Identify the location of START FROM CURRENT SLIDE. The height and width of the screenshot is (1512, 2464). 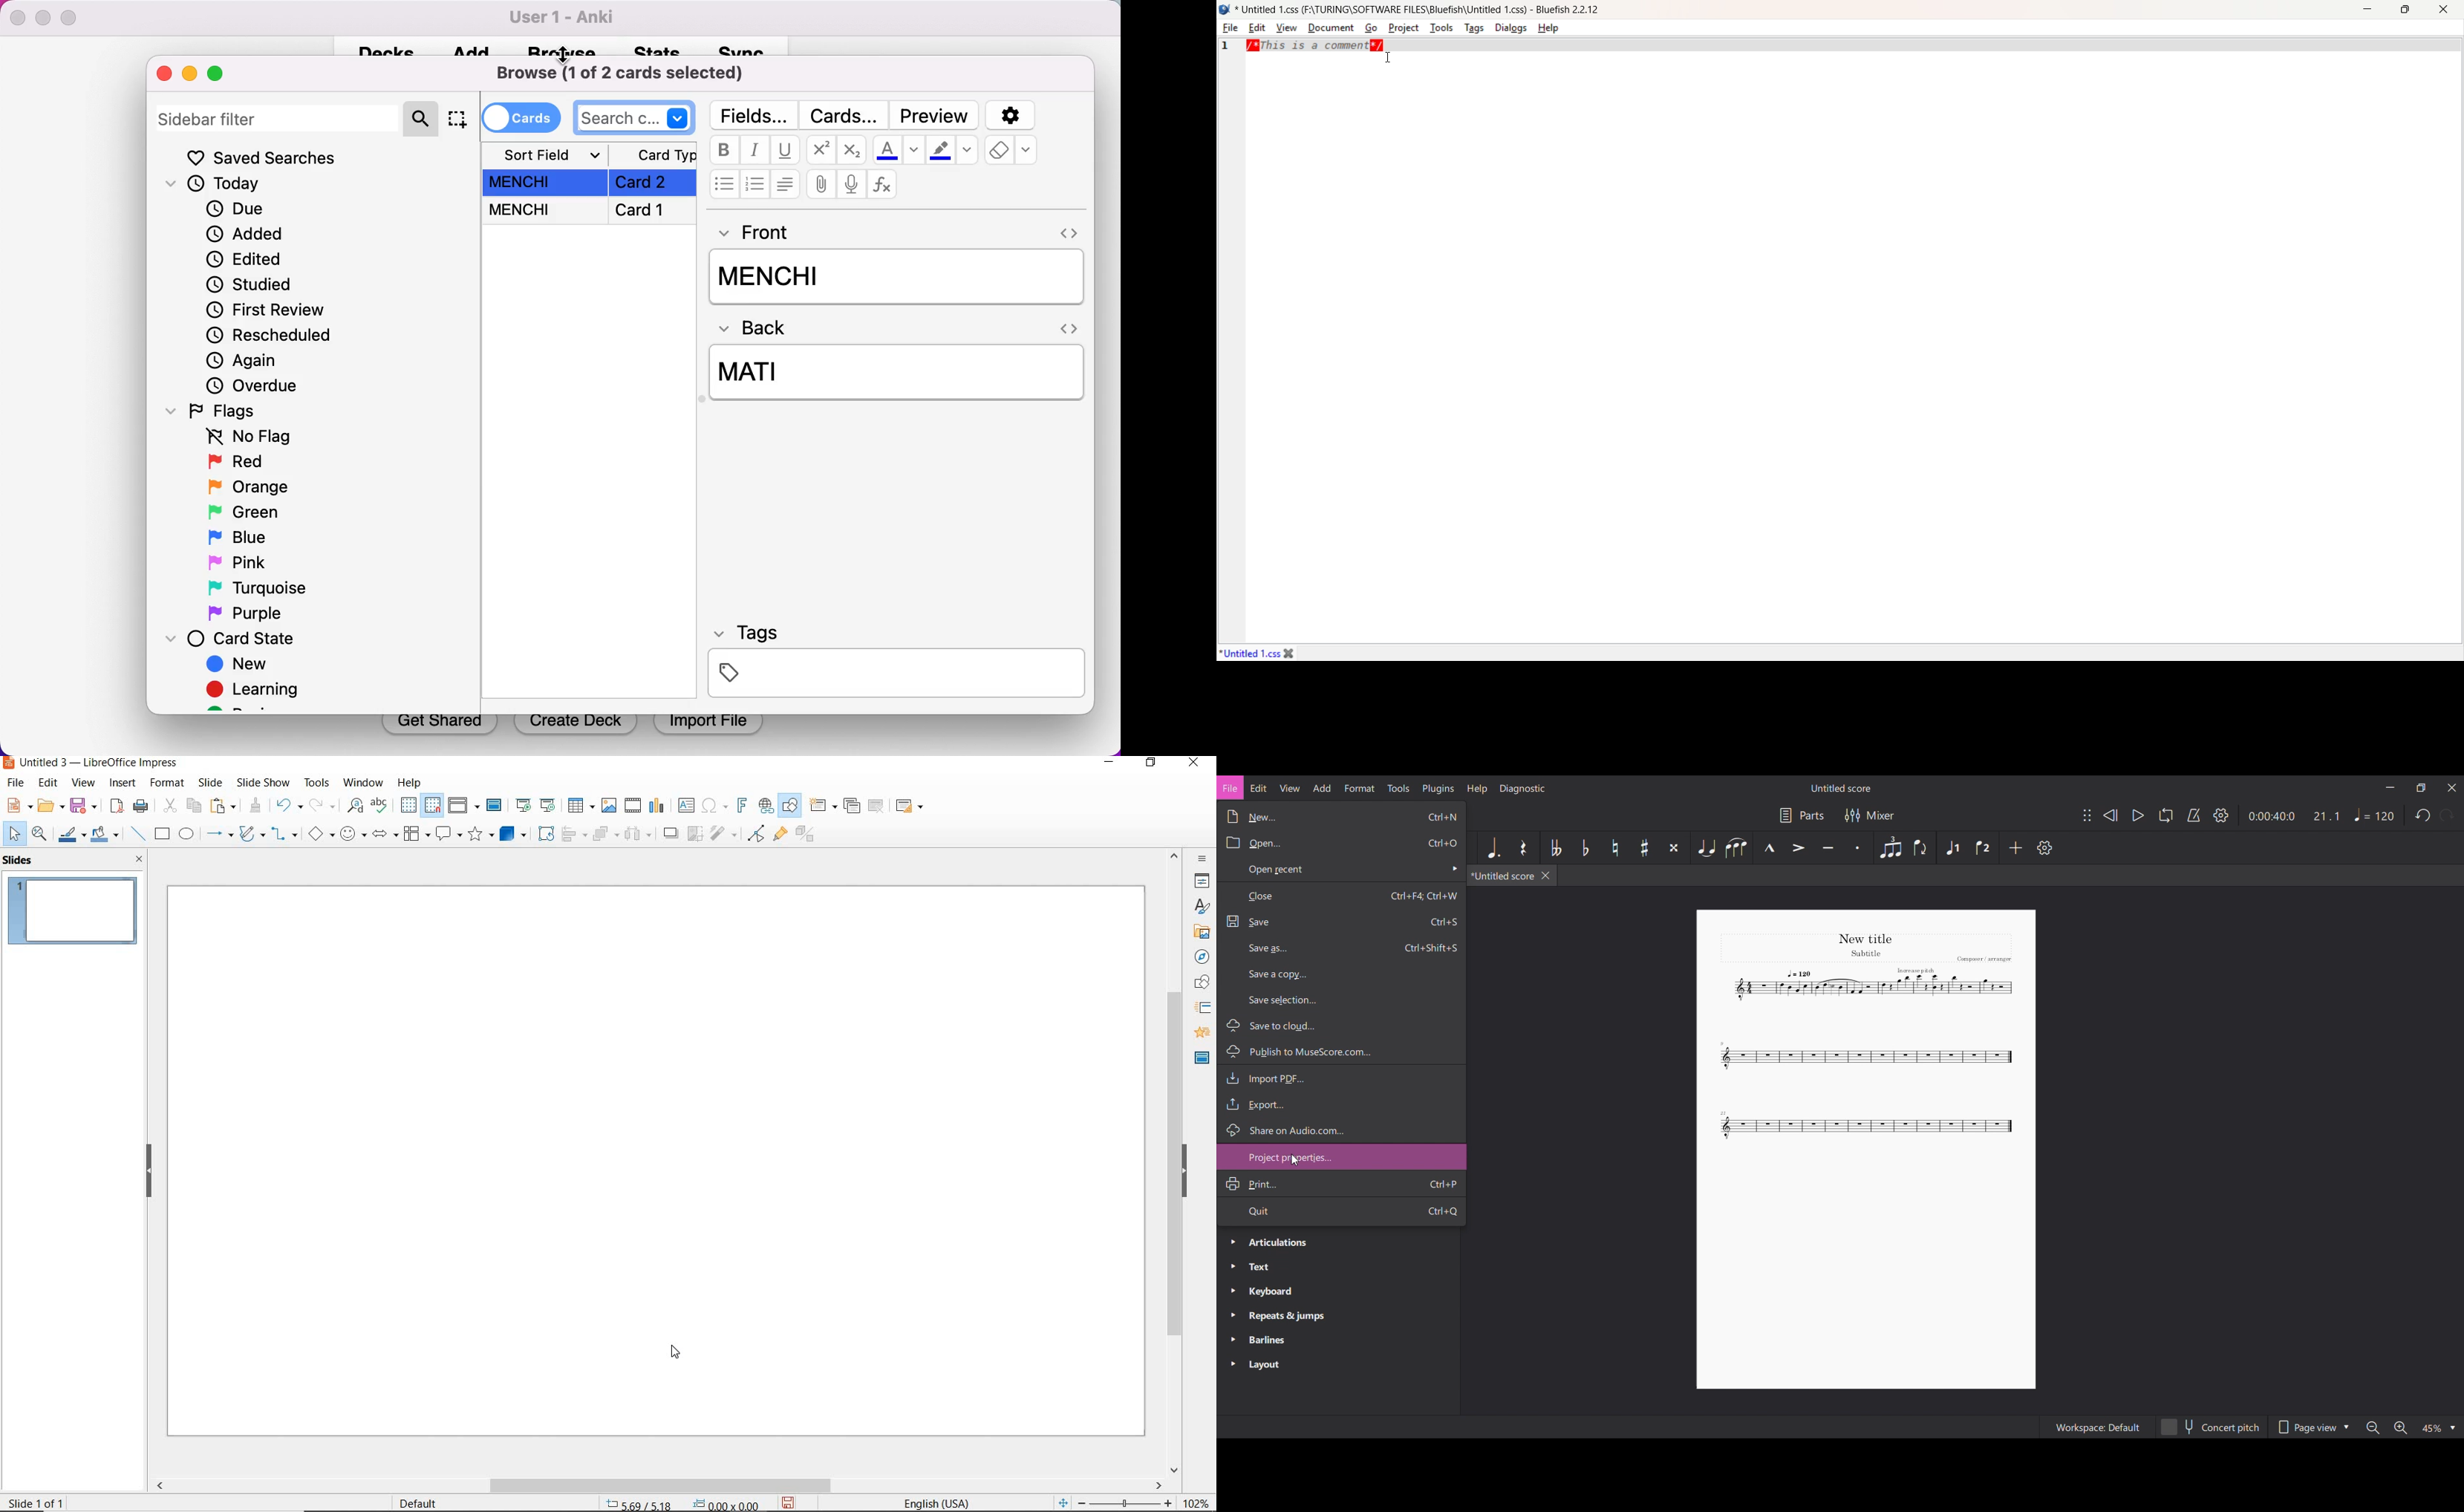
(547, 805).